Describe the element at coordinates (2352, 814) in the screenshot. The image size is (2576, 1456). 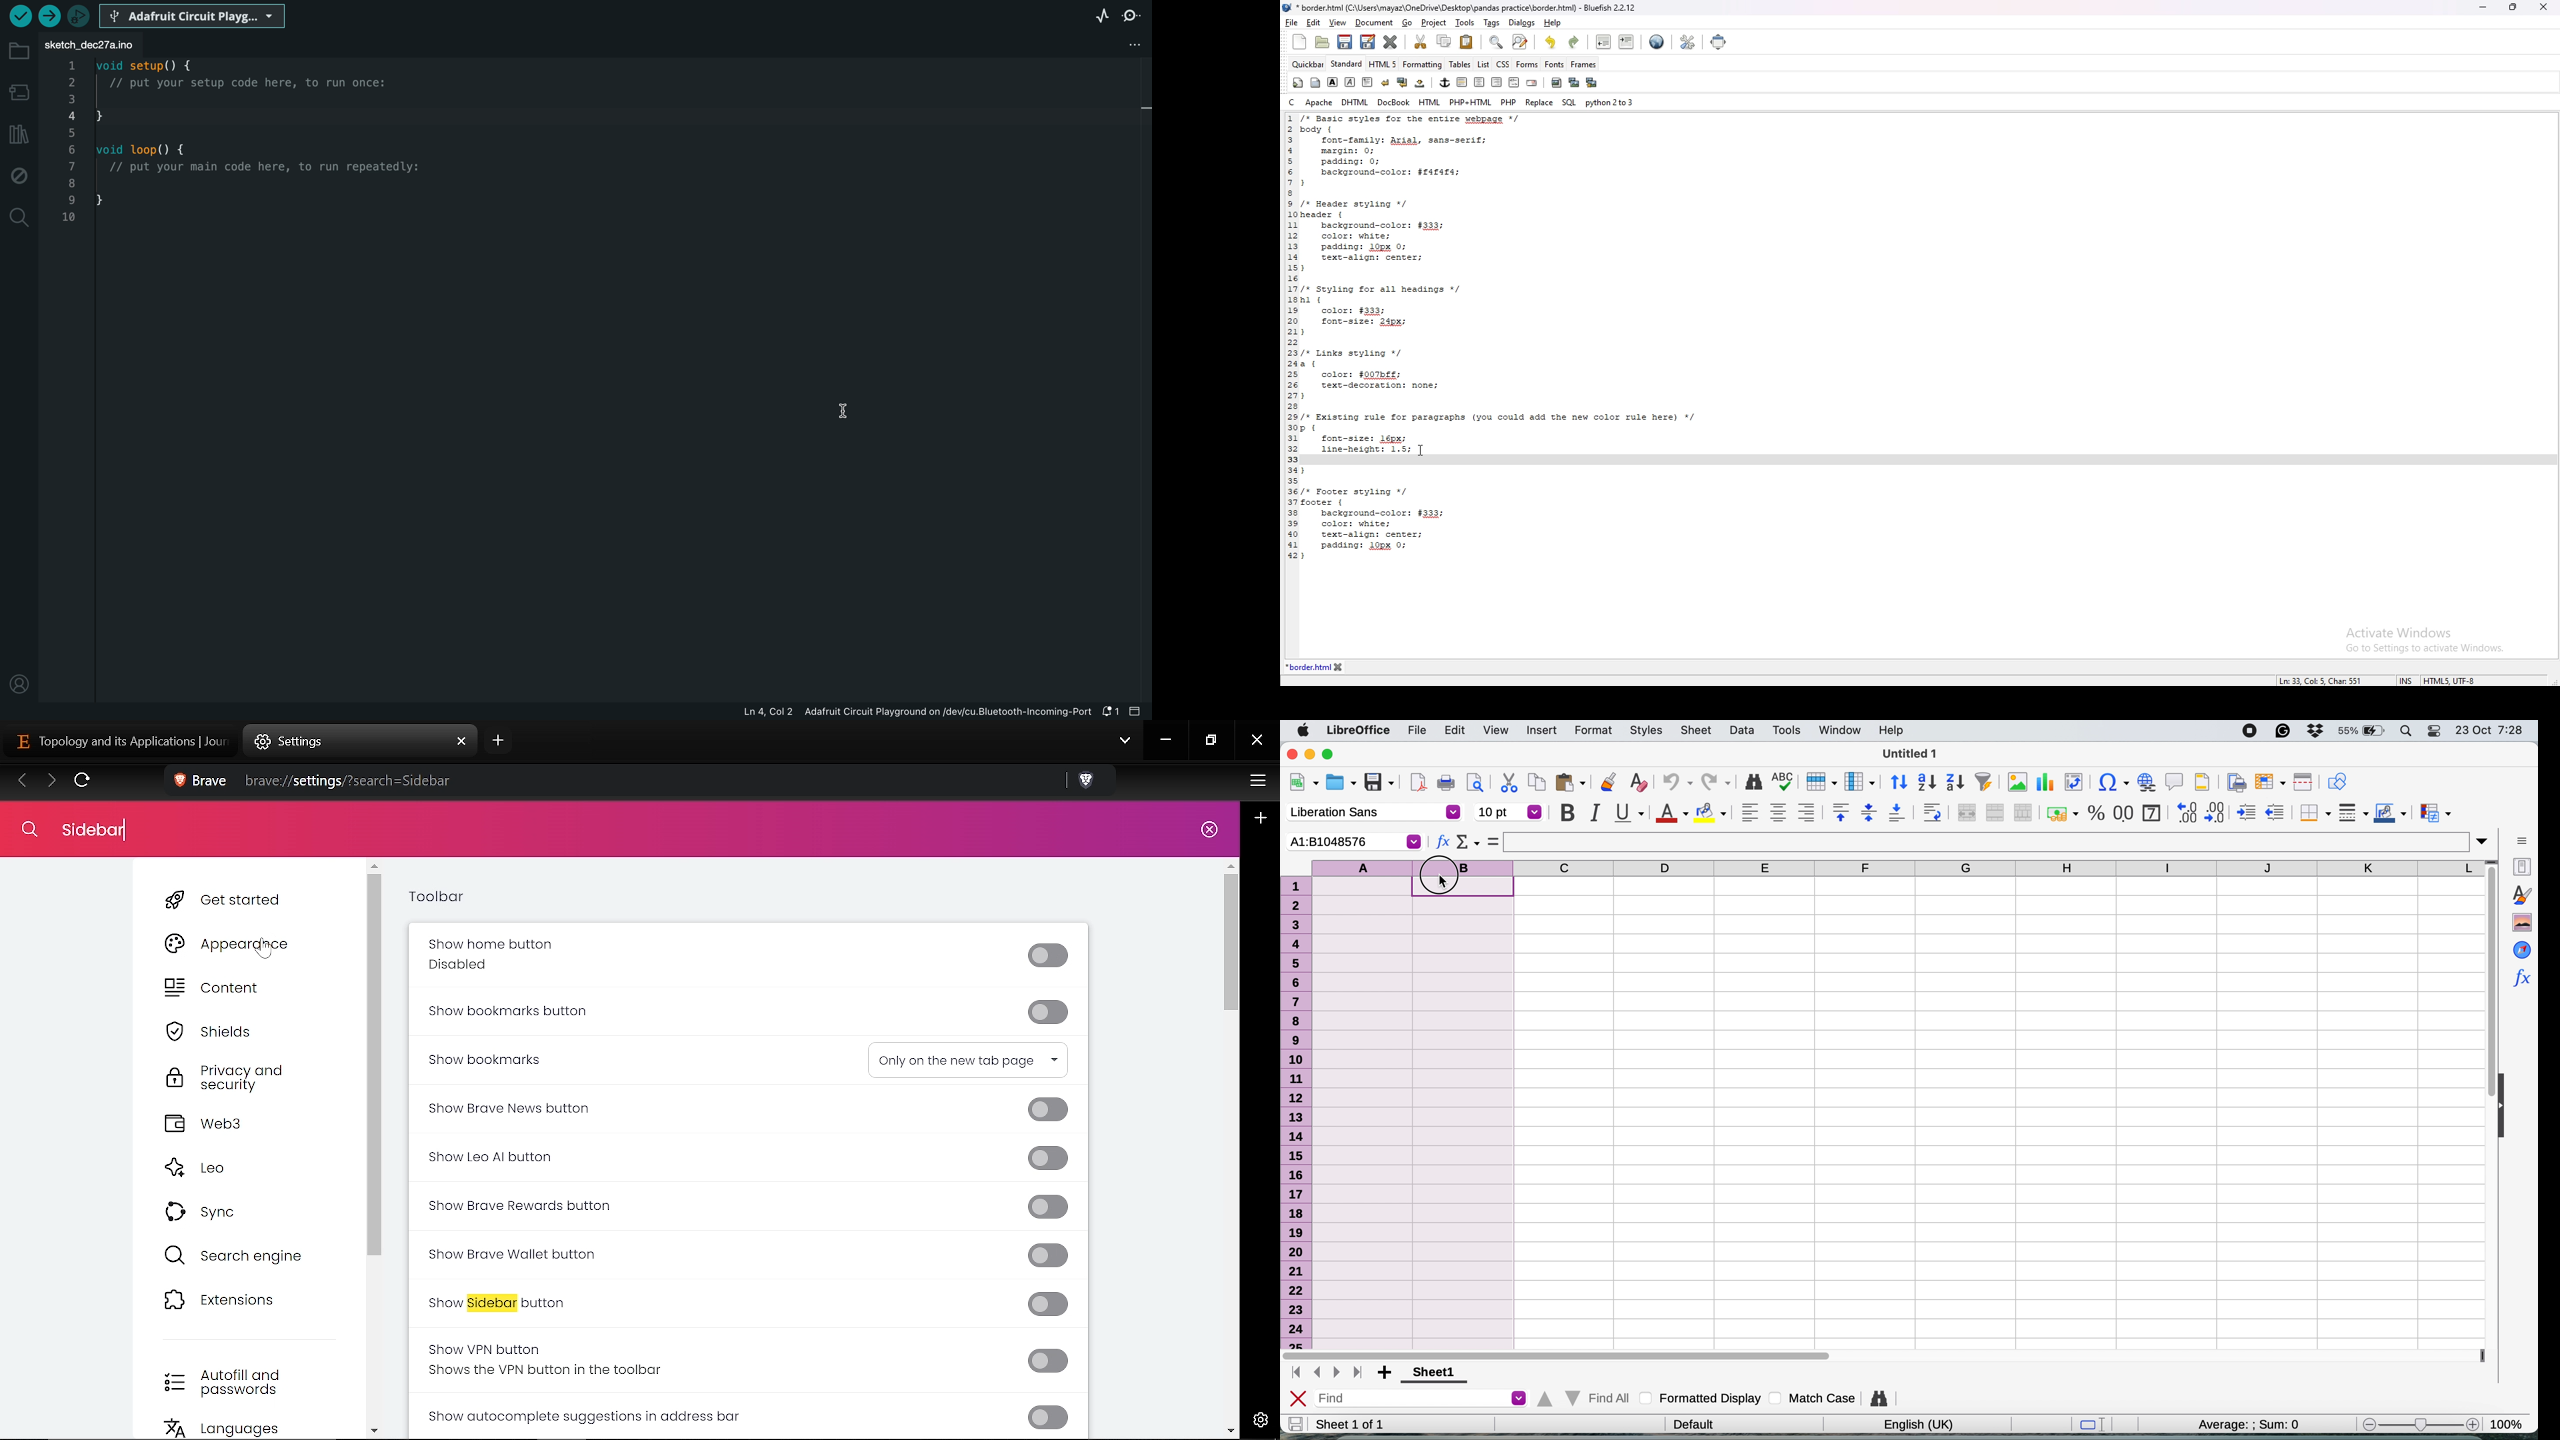
I see `border styles` at that location.